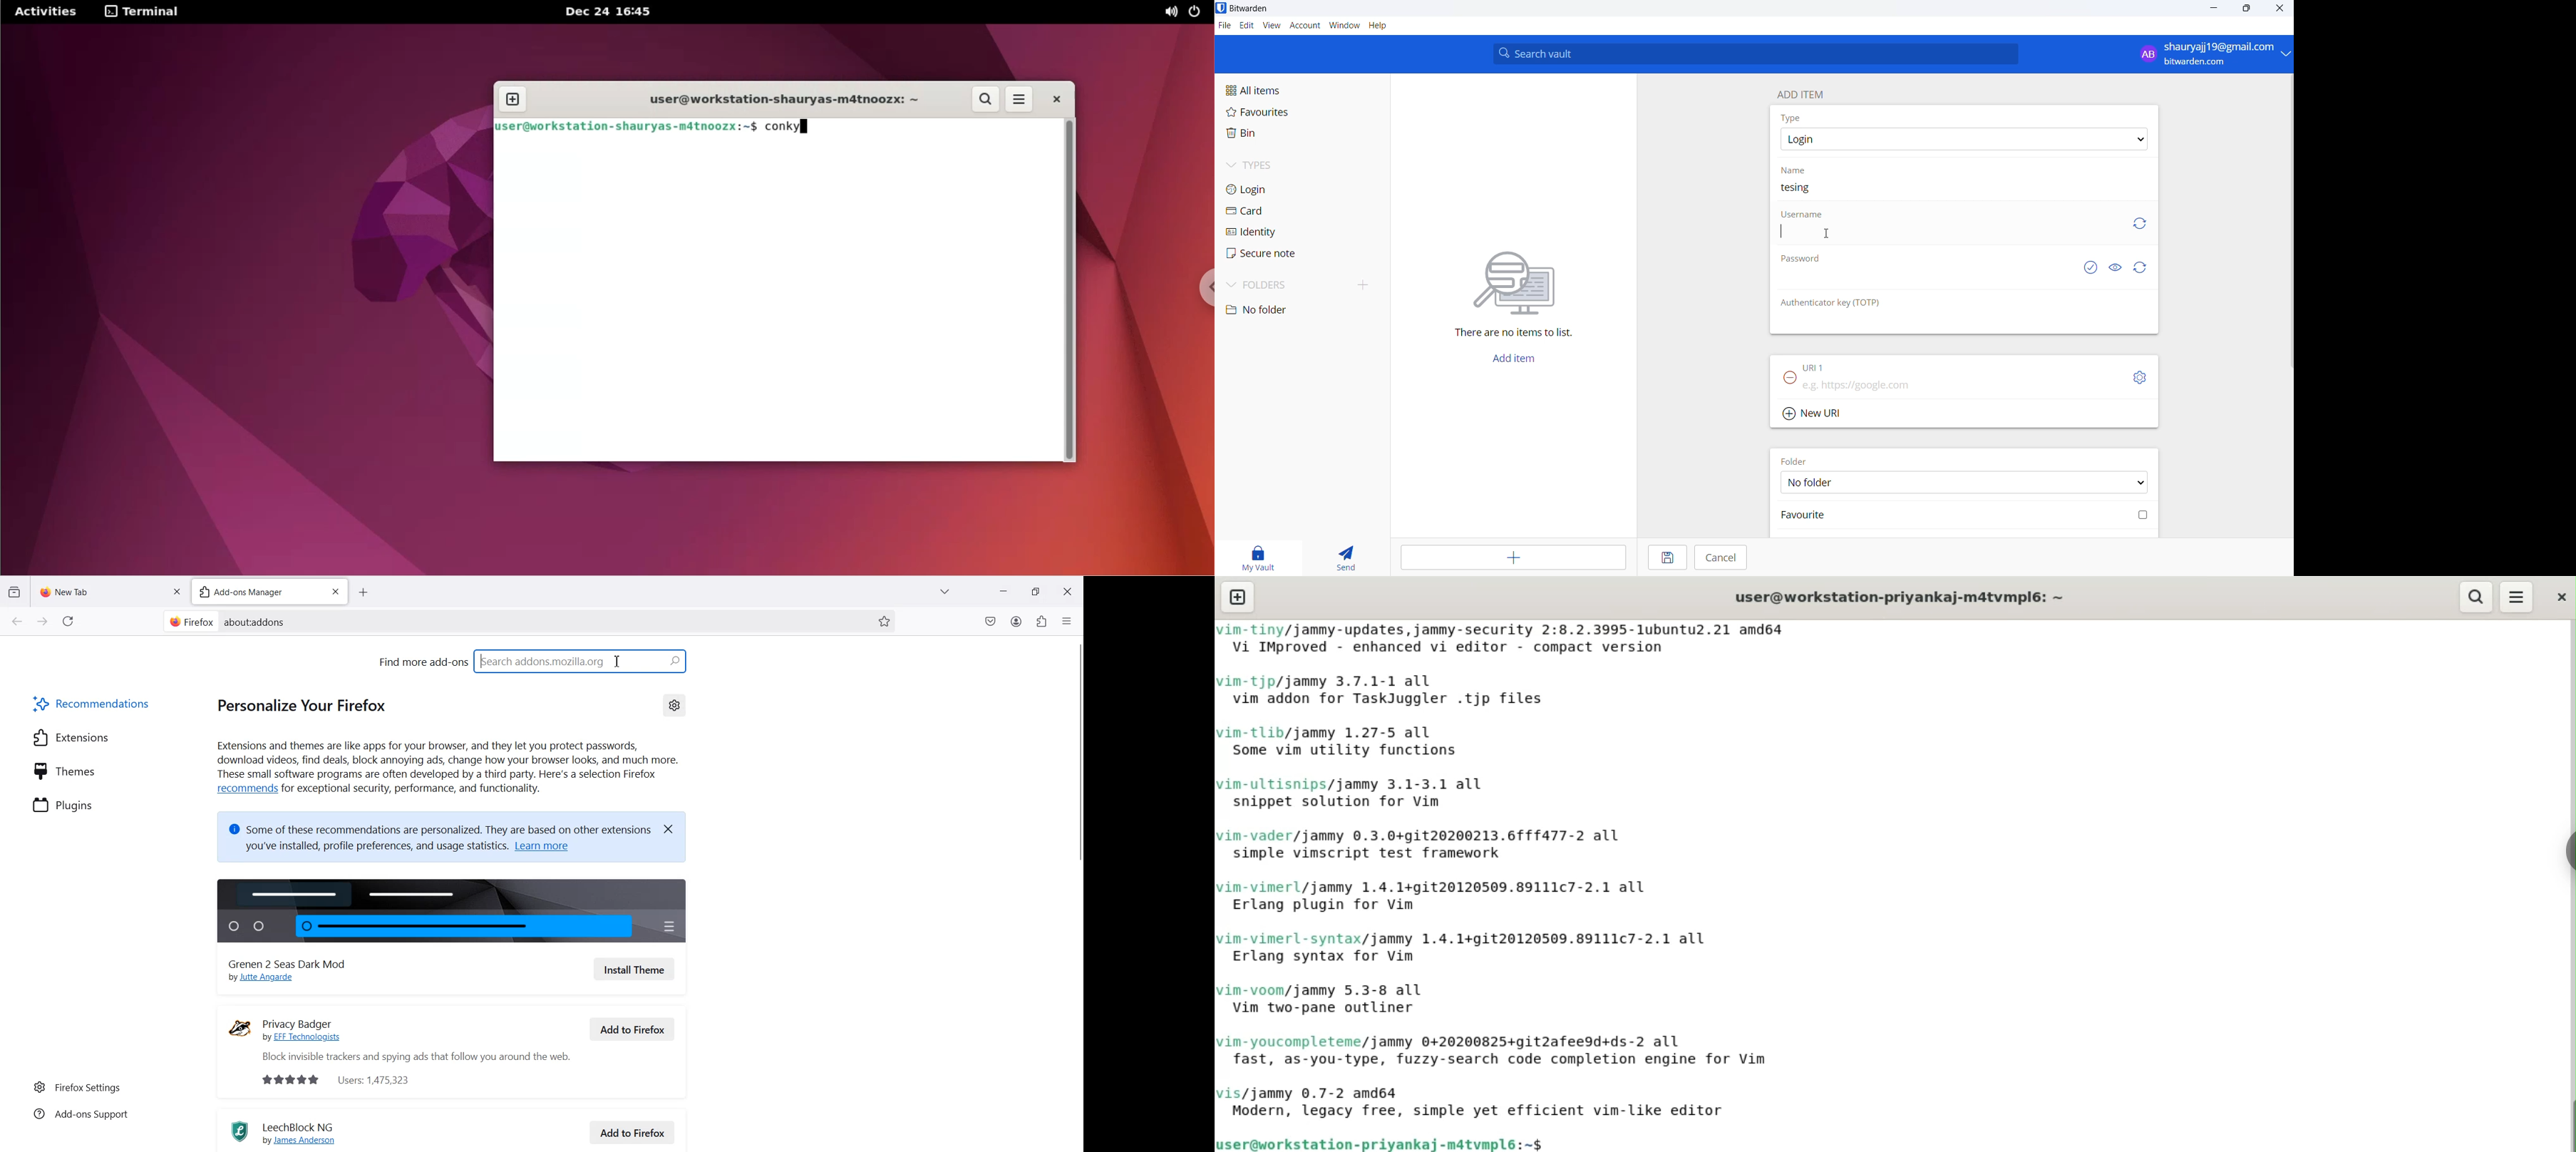  What do you see at coordinates (409, 1057) in the screenshot?
I see `Block invisible trackers and spying ads that follow you around the web.` at bounding box center [409, 1057].